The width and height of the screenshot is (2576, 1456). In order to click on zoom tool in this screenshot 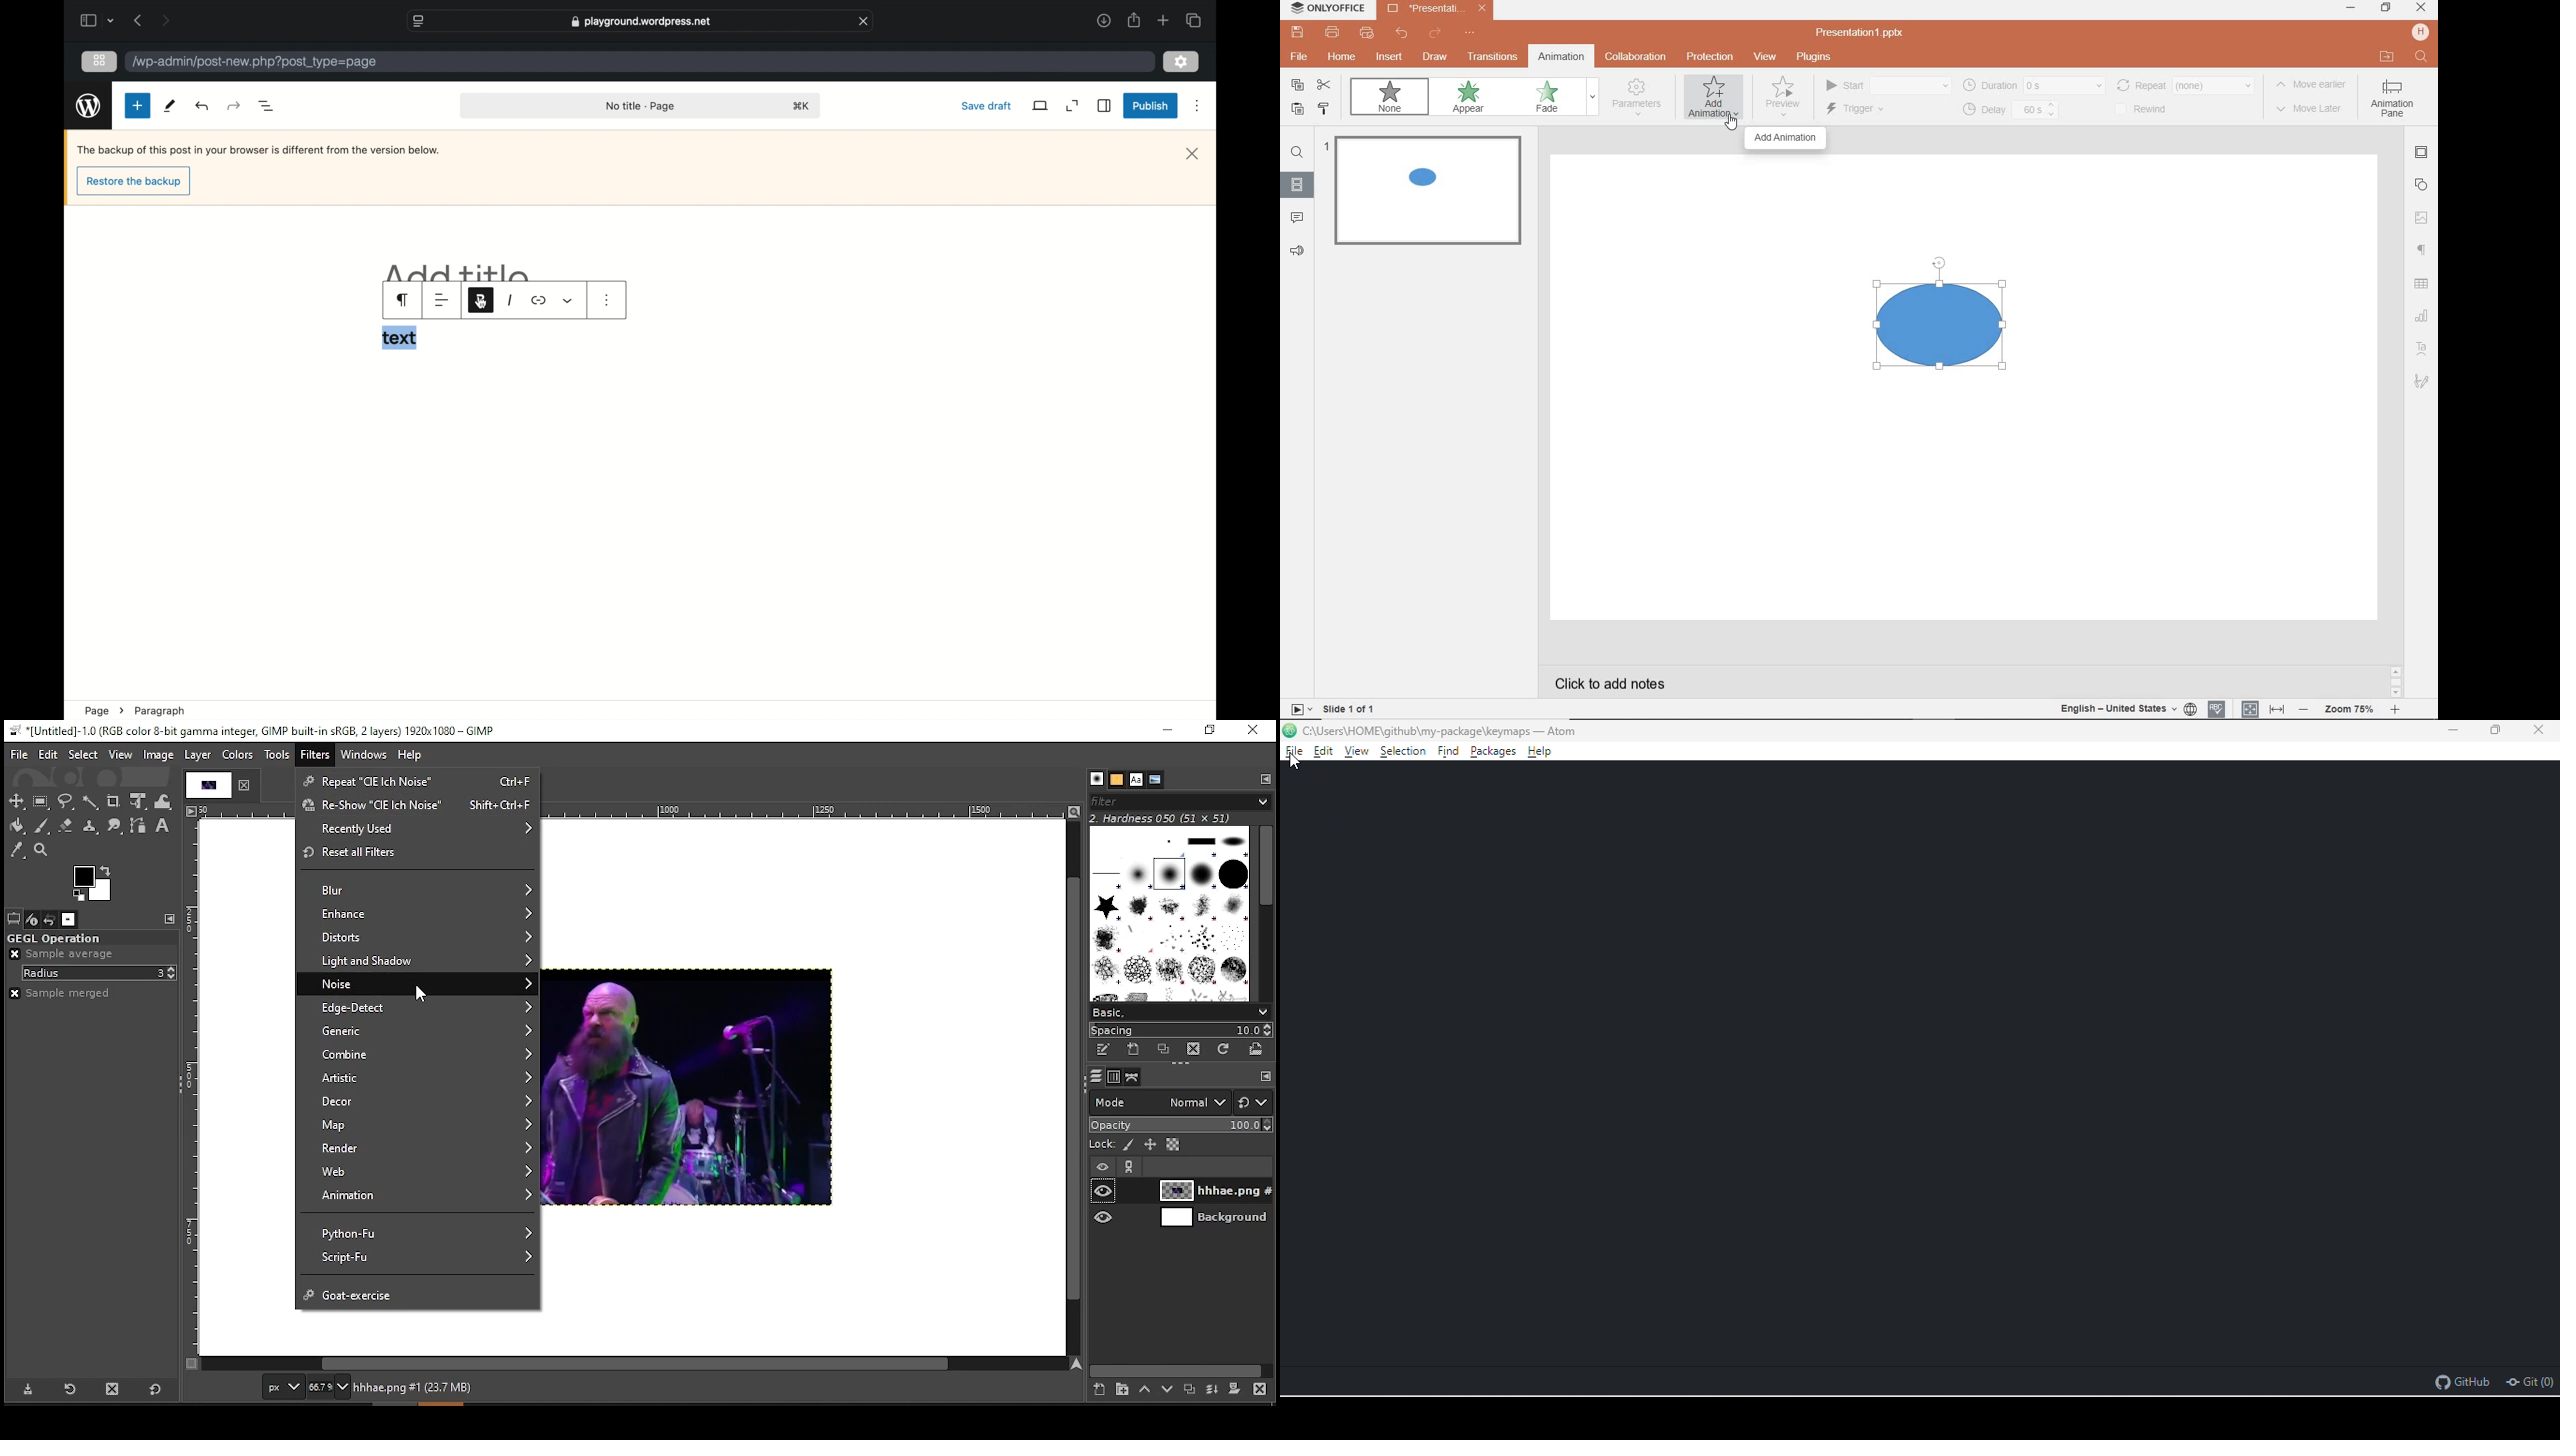, I will do `click(42, 852)`.